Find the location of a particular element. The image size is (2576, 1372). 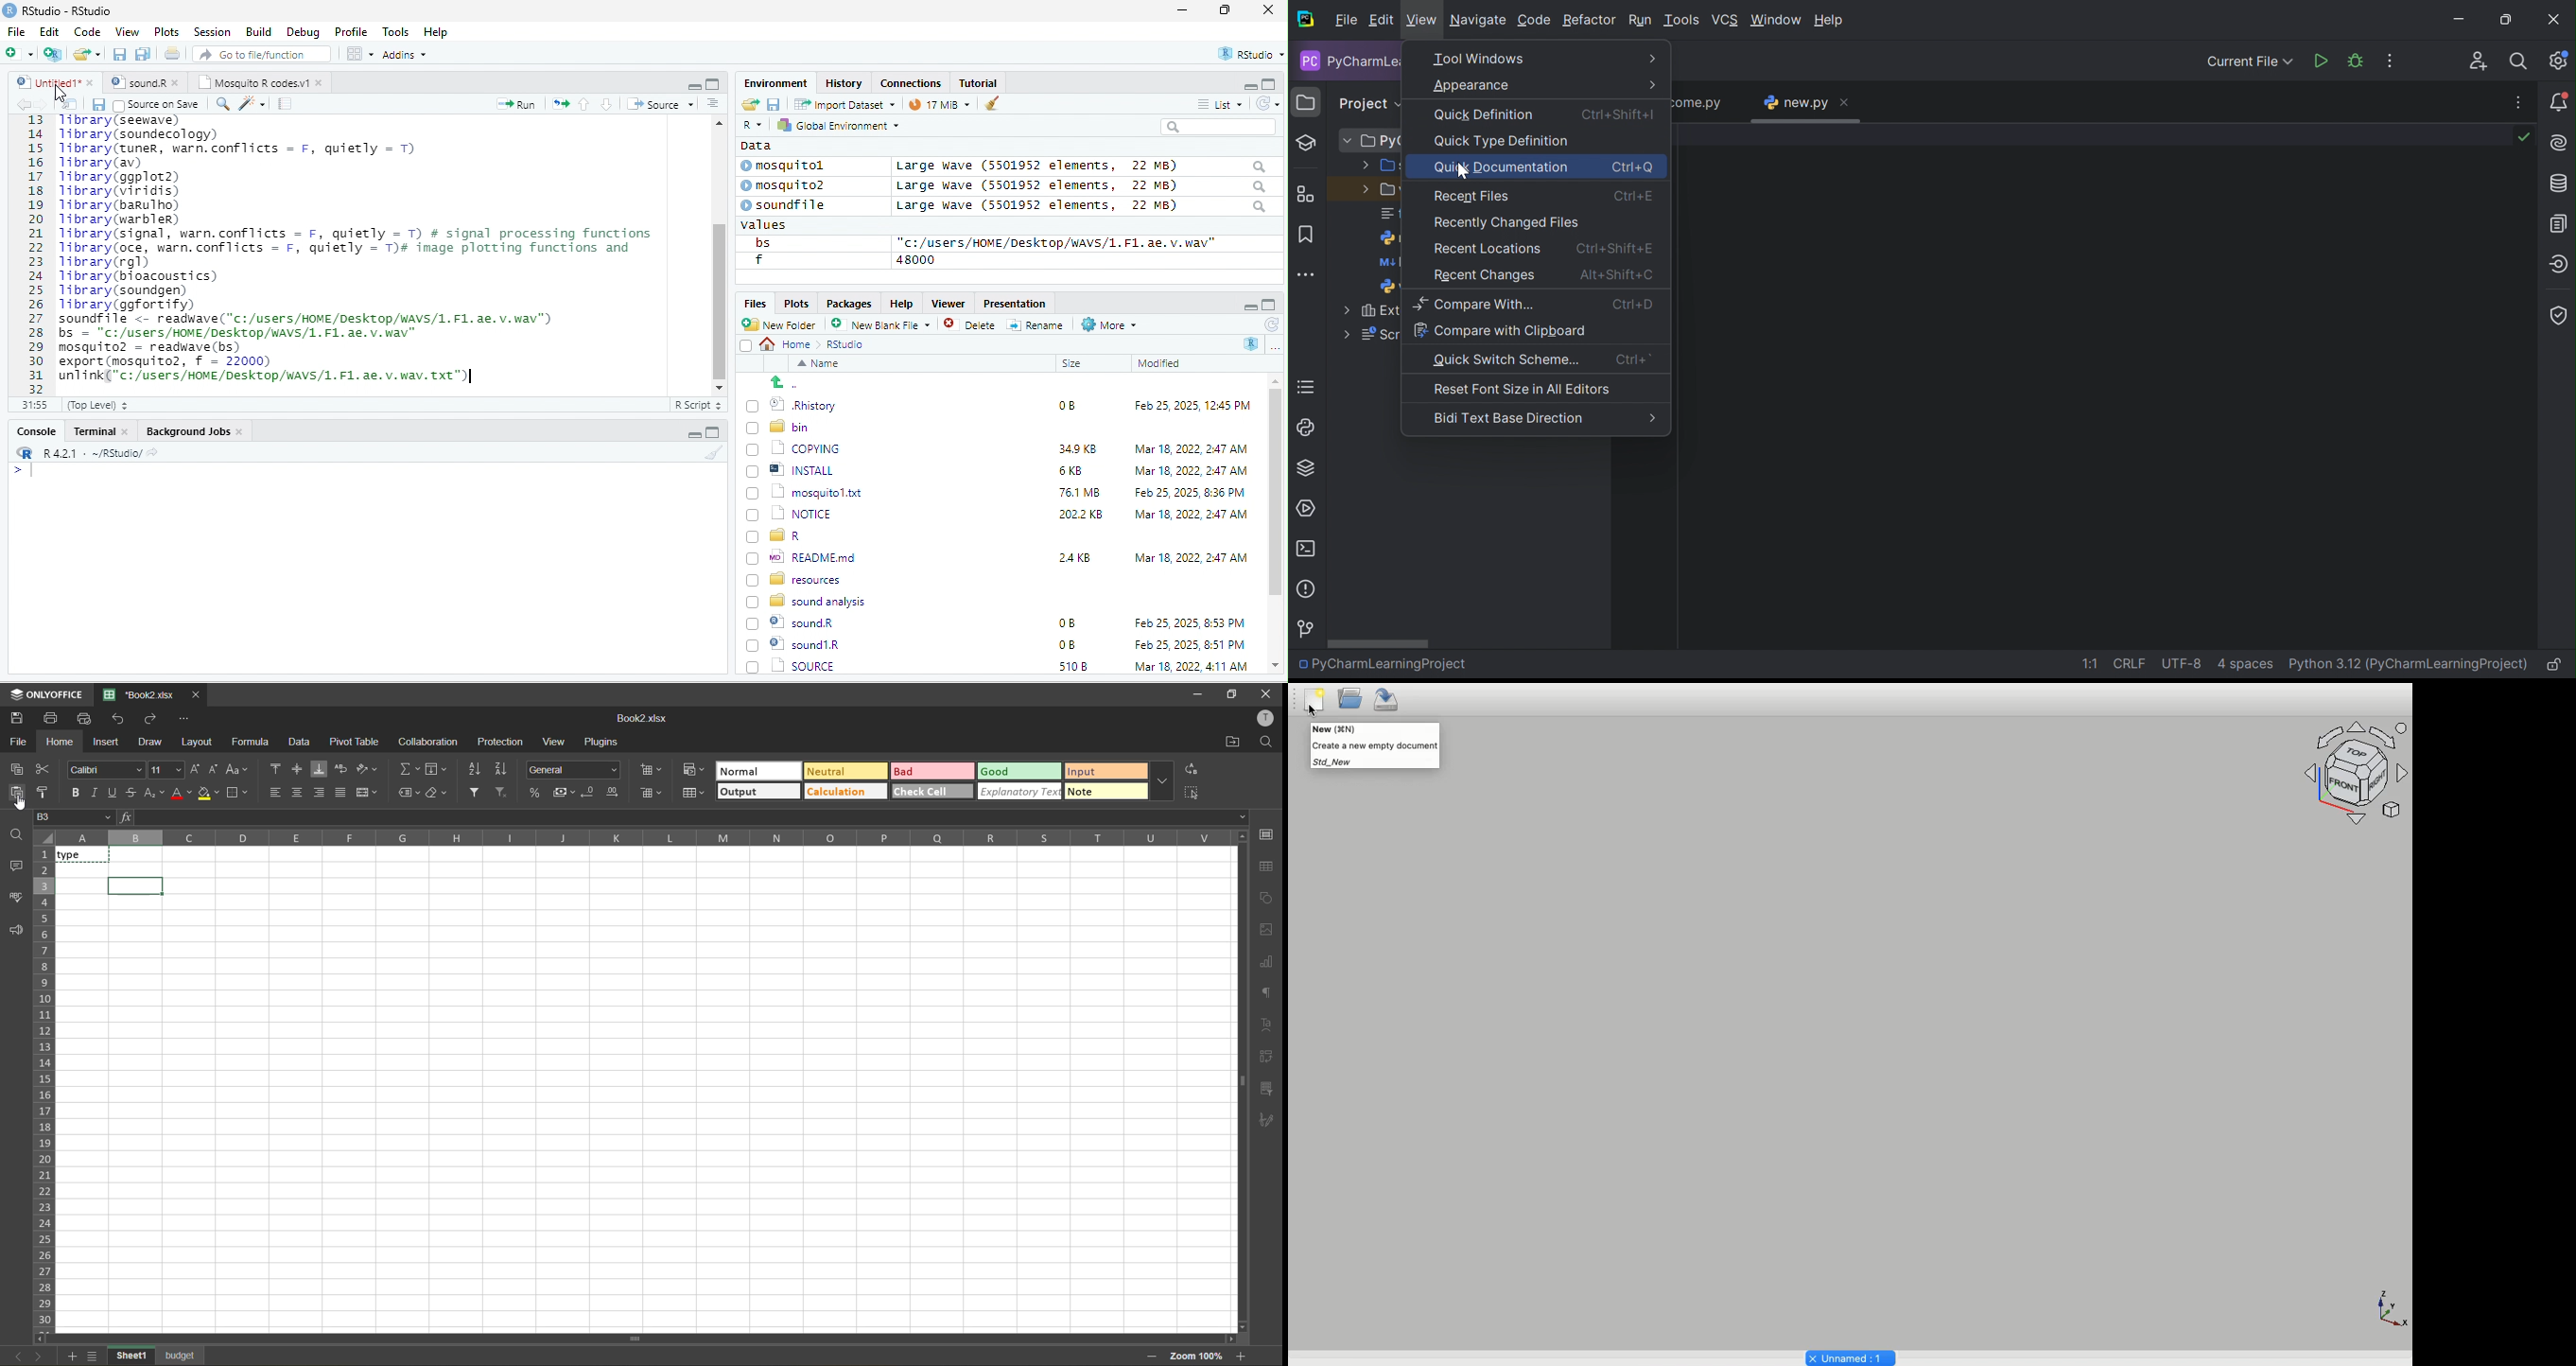

Code is located at coordinates (88, 31).